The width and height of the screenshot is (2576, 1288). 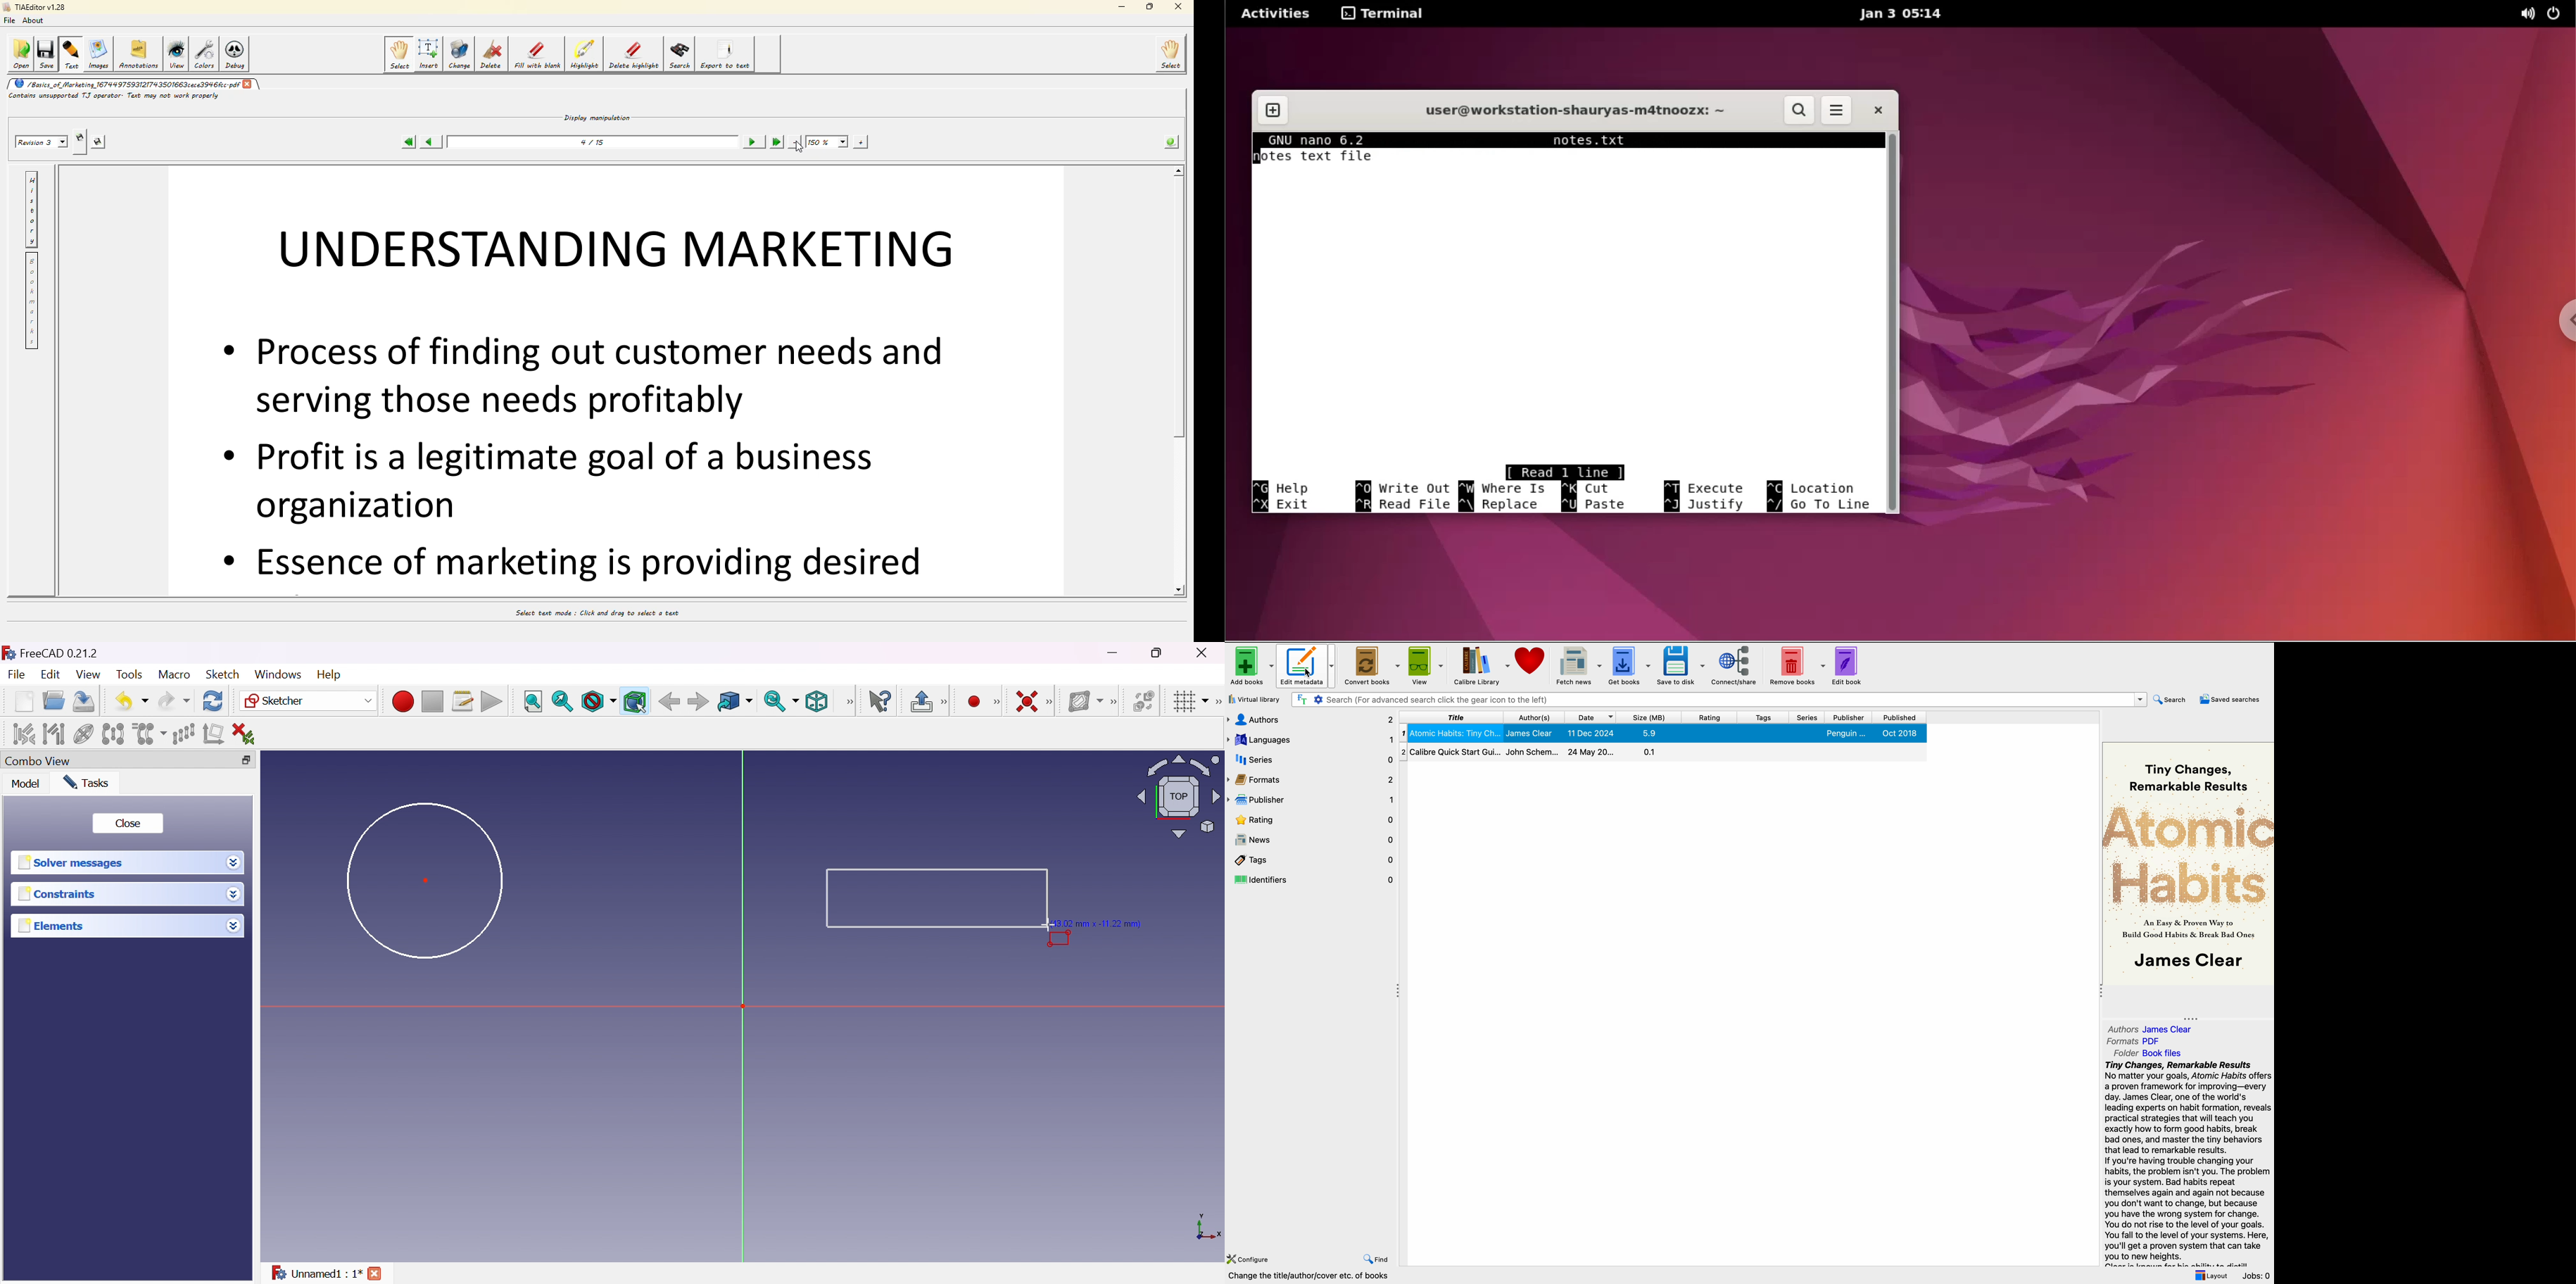 What do you see at coordinates (1481, 665) in the screenshot?
I see `Calibre library` at bounding box center [1481, 665].